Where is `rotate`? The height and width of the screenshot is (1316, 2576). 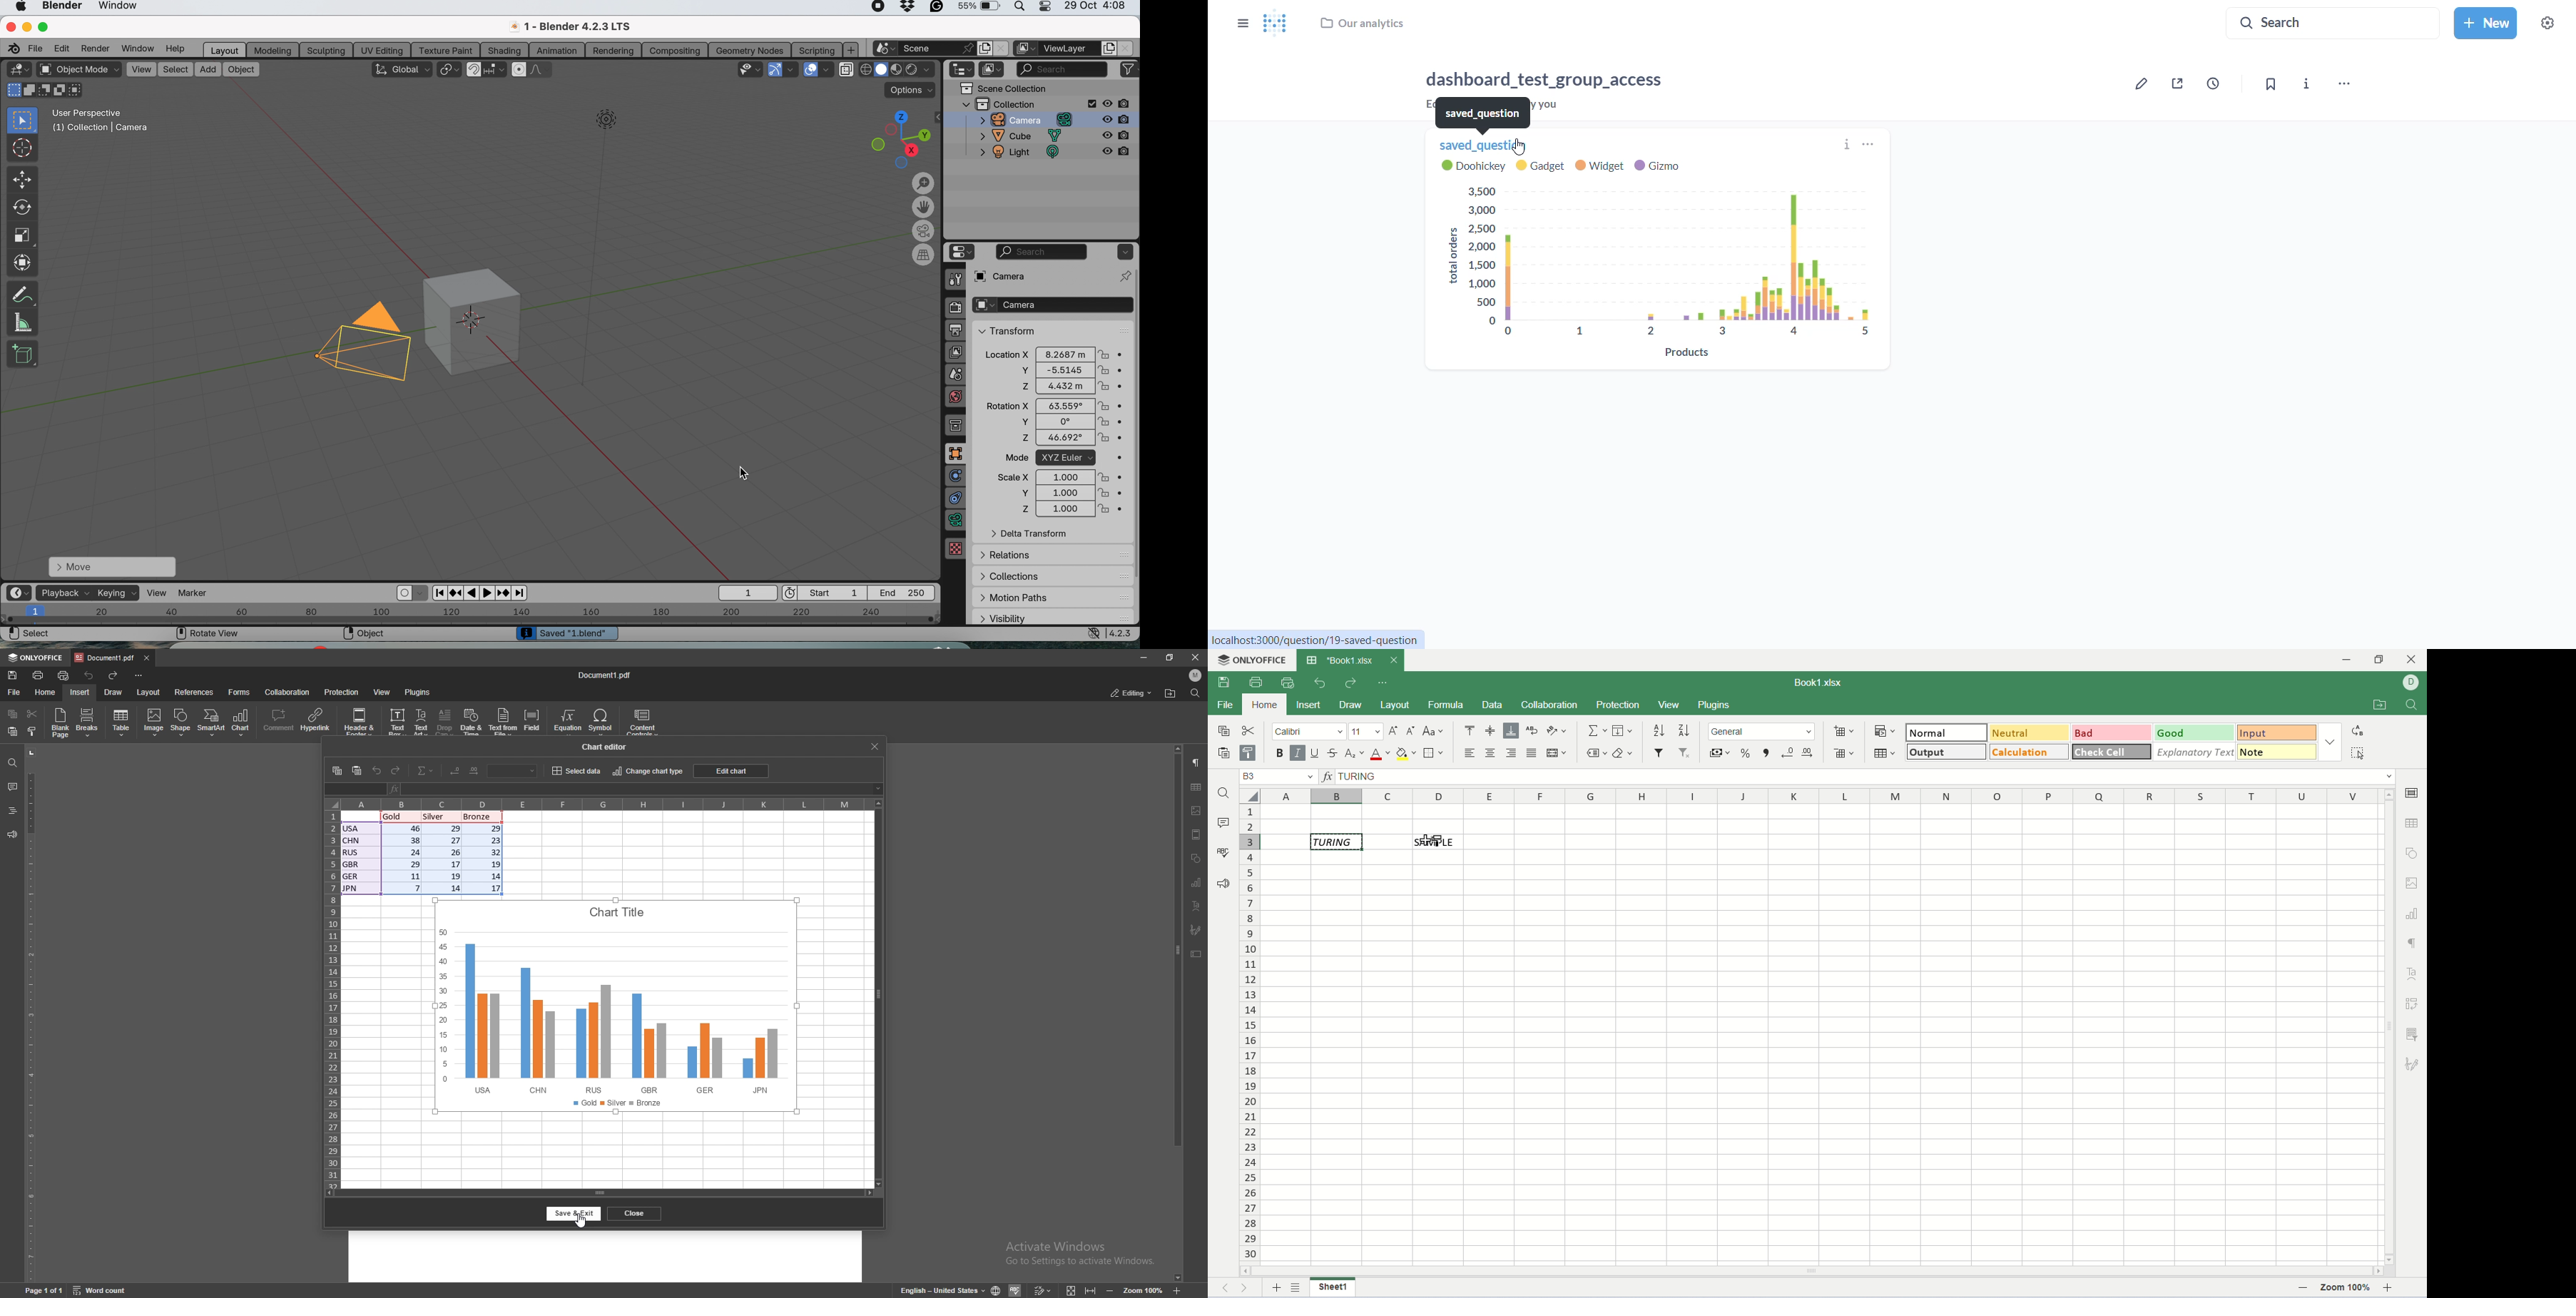 rotate is located at coordinates (21, 207).